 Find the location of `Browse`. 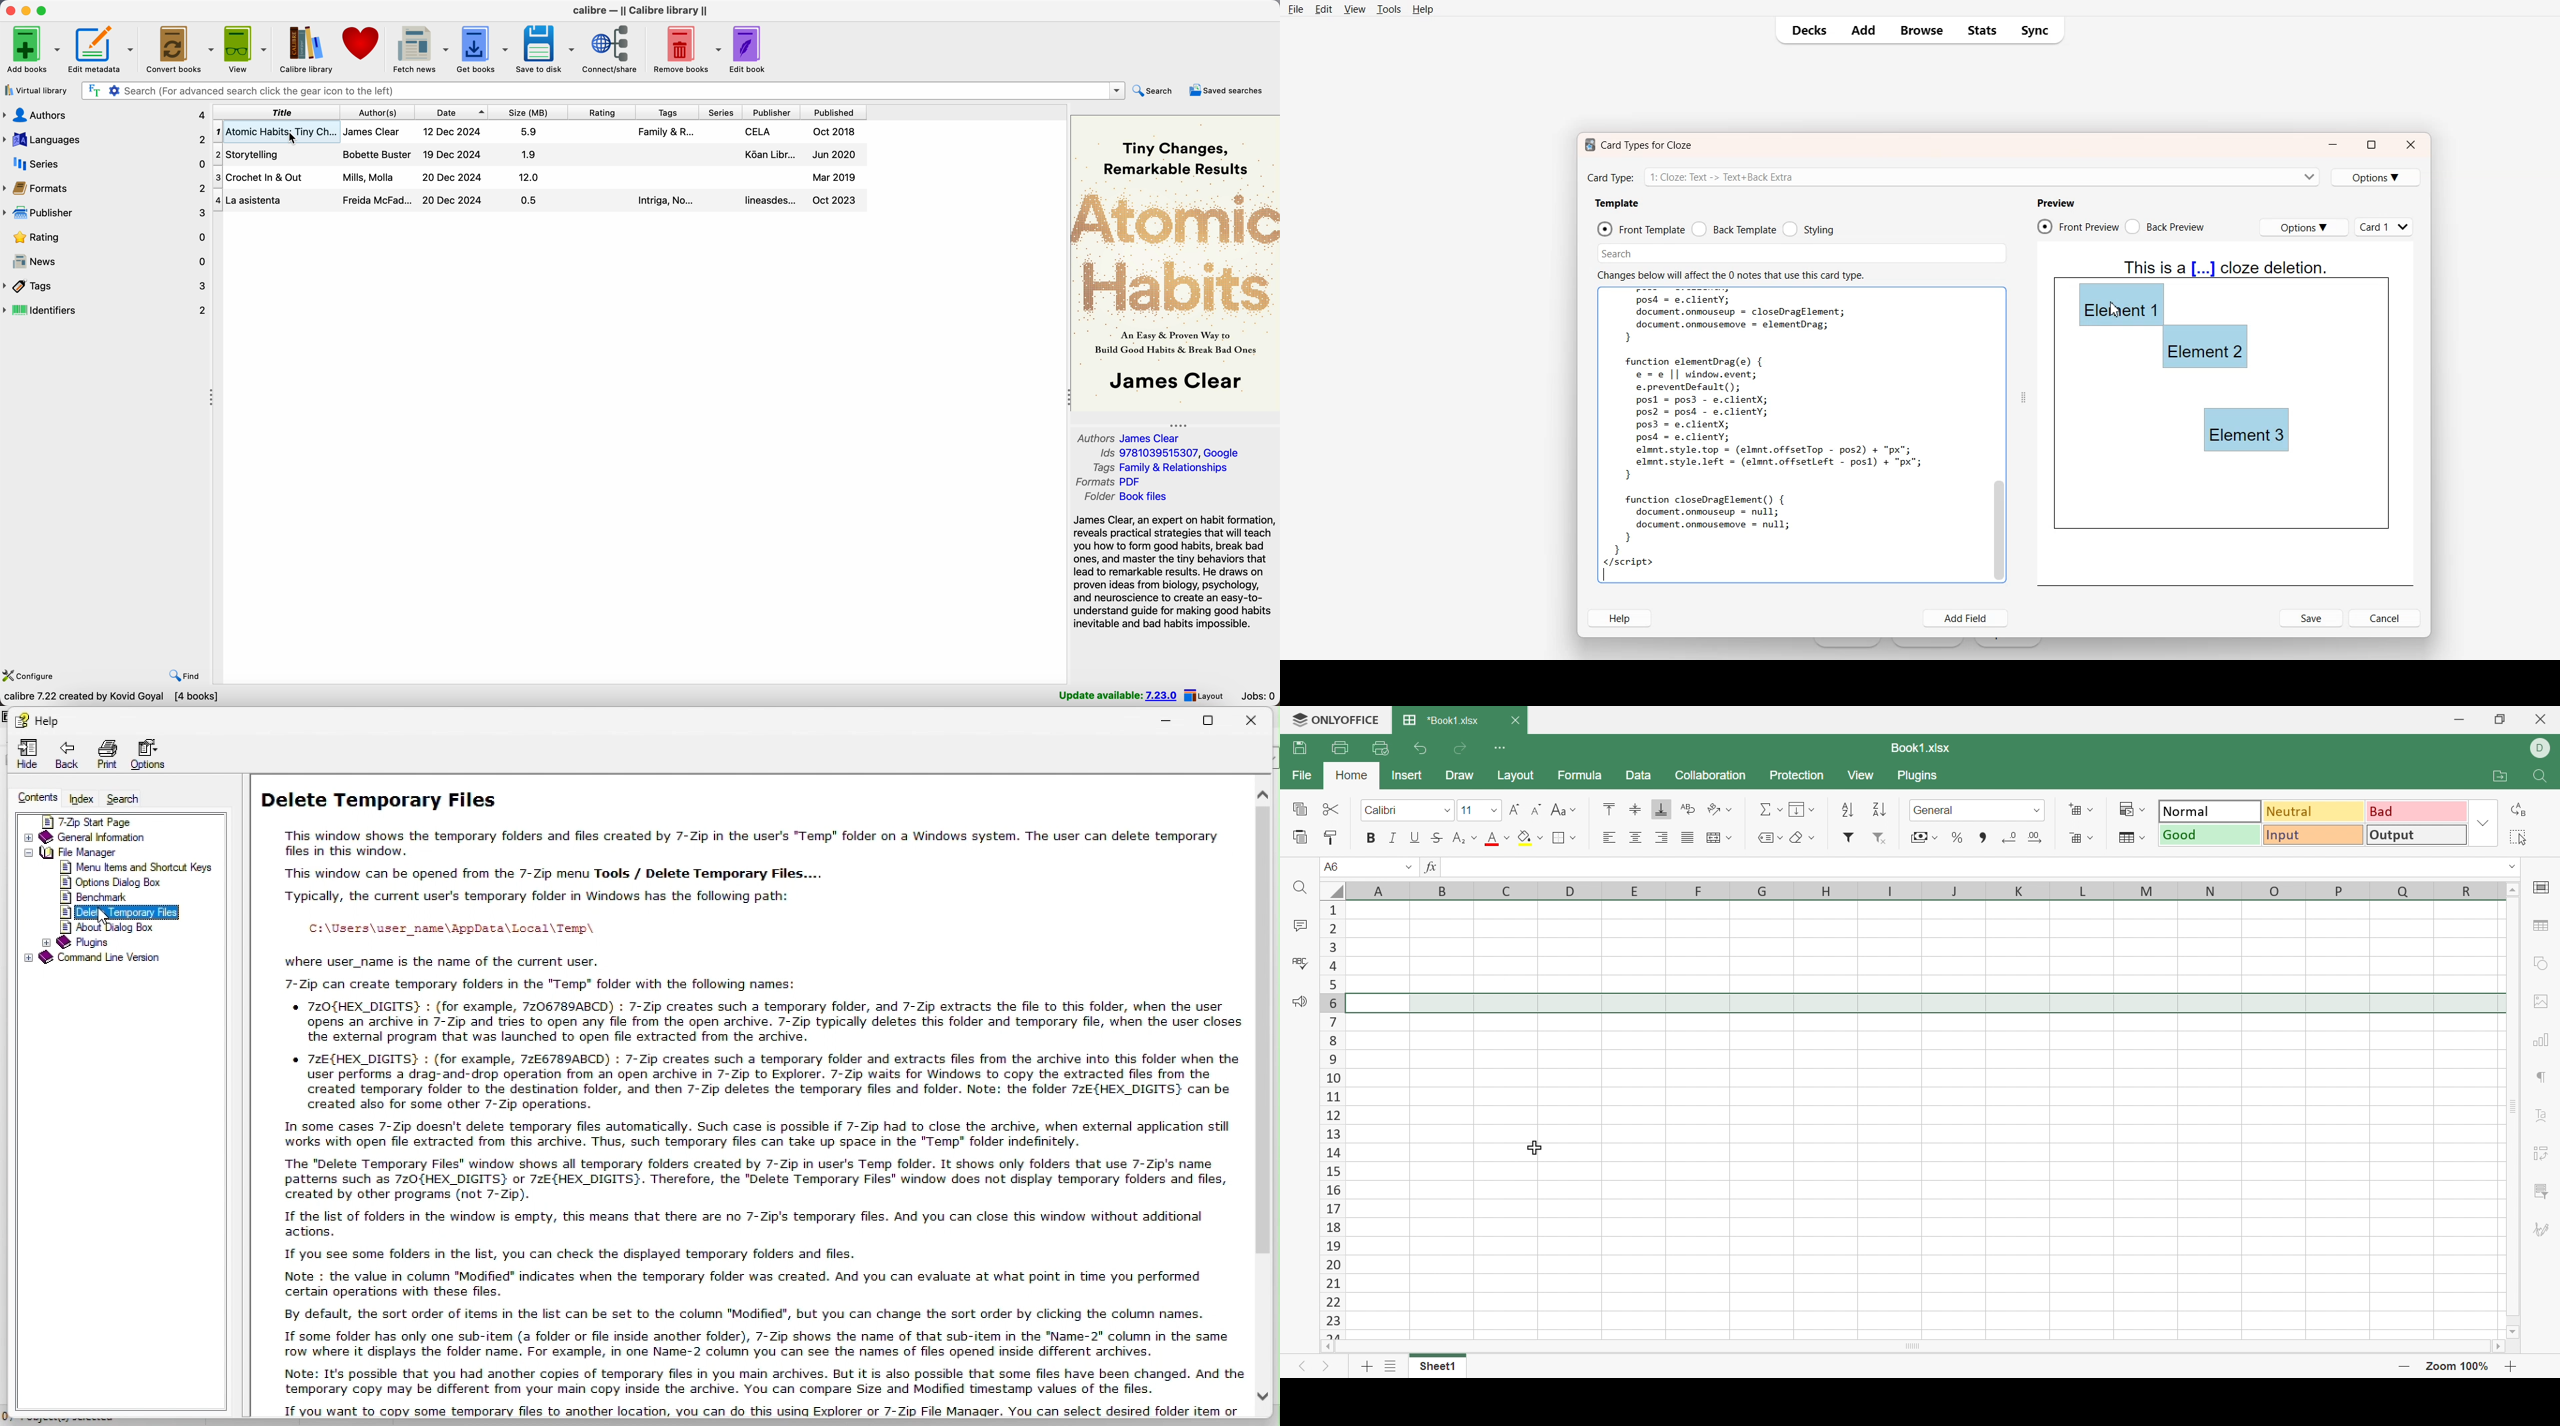

Browse is located at coordinates (1921, 31).